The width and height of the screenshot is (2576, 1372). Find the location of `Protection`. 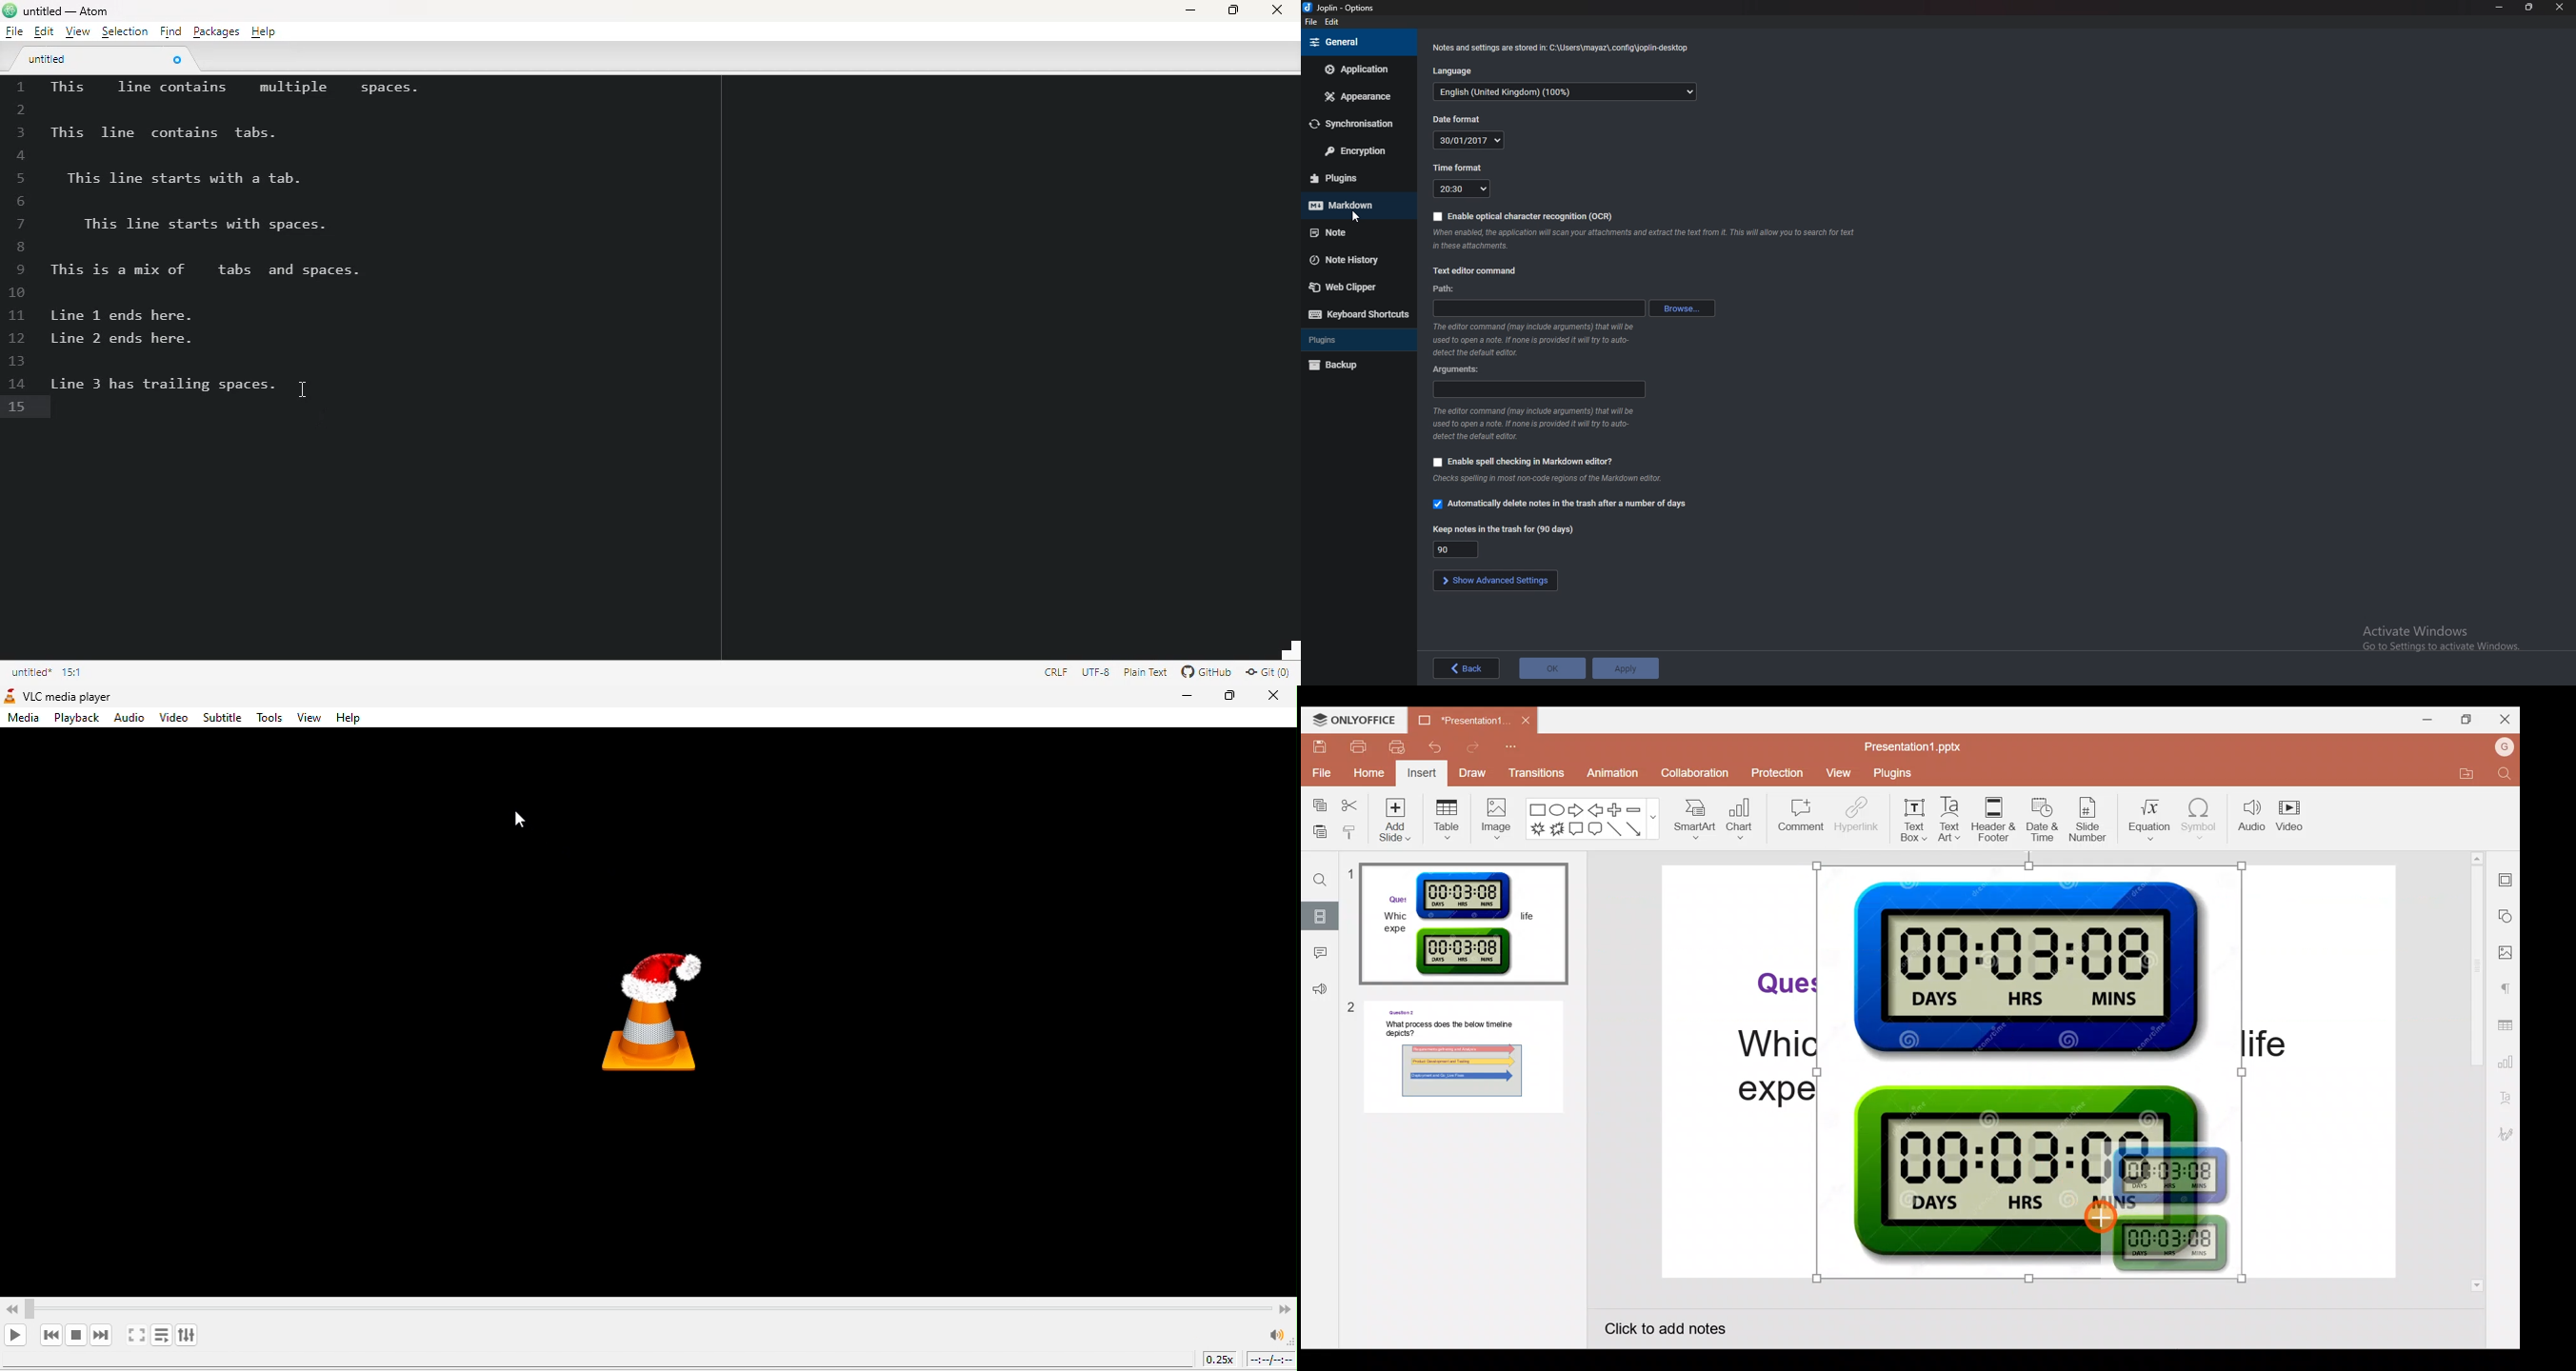

Protection is located at coordinates (1777, 772).